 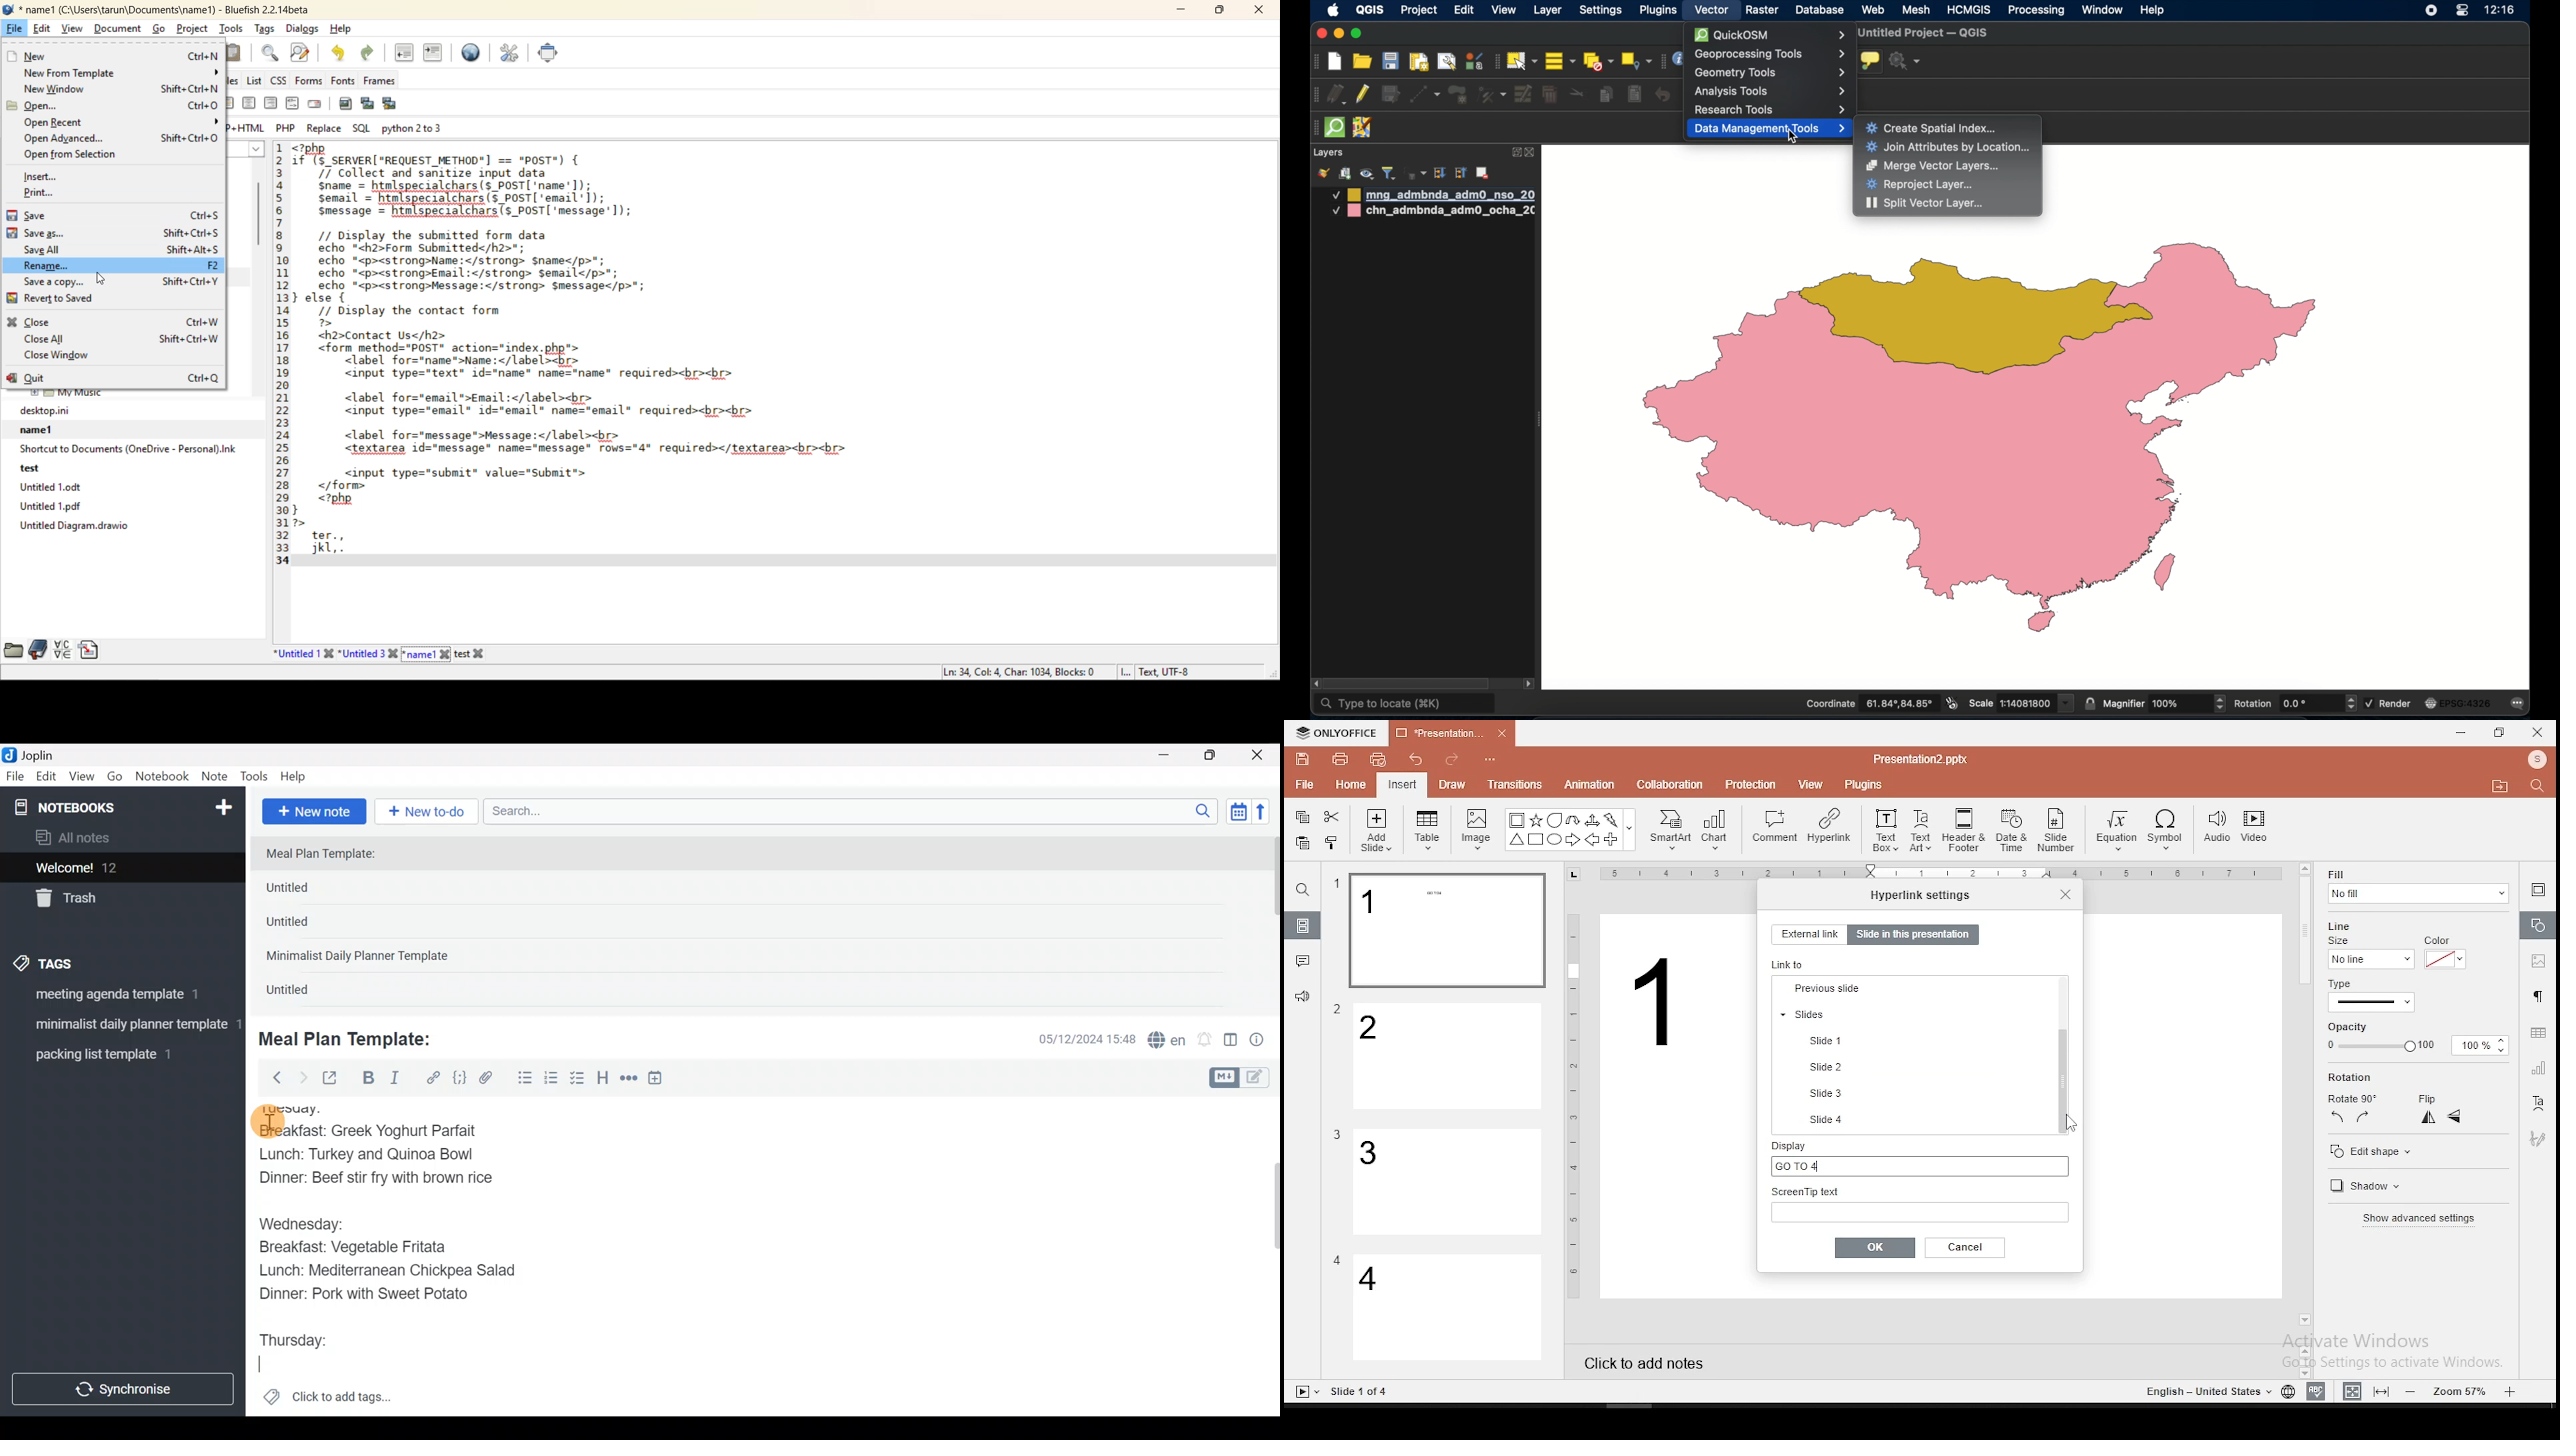 I want to click on , so click(x=1493, y=761).